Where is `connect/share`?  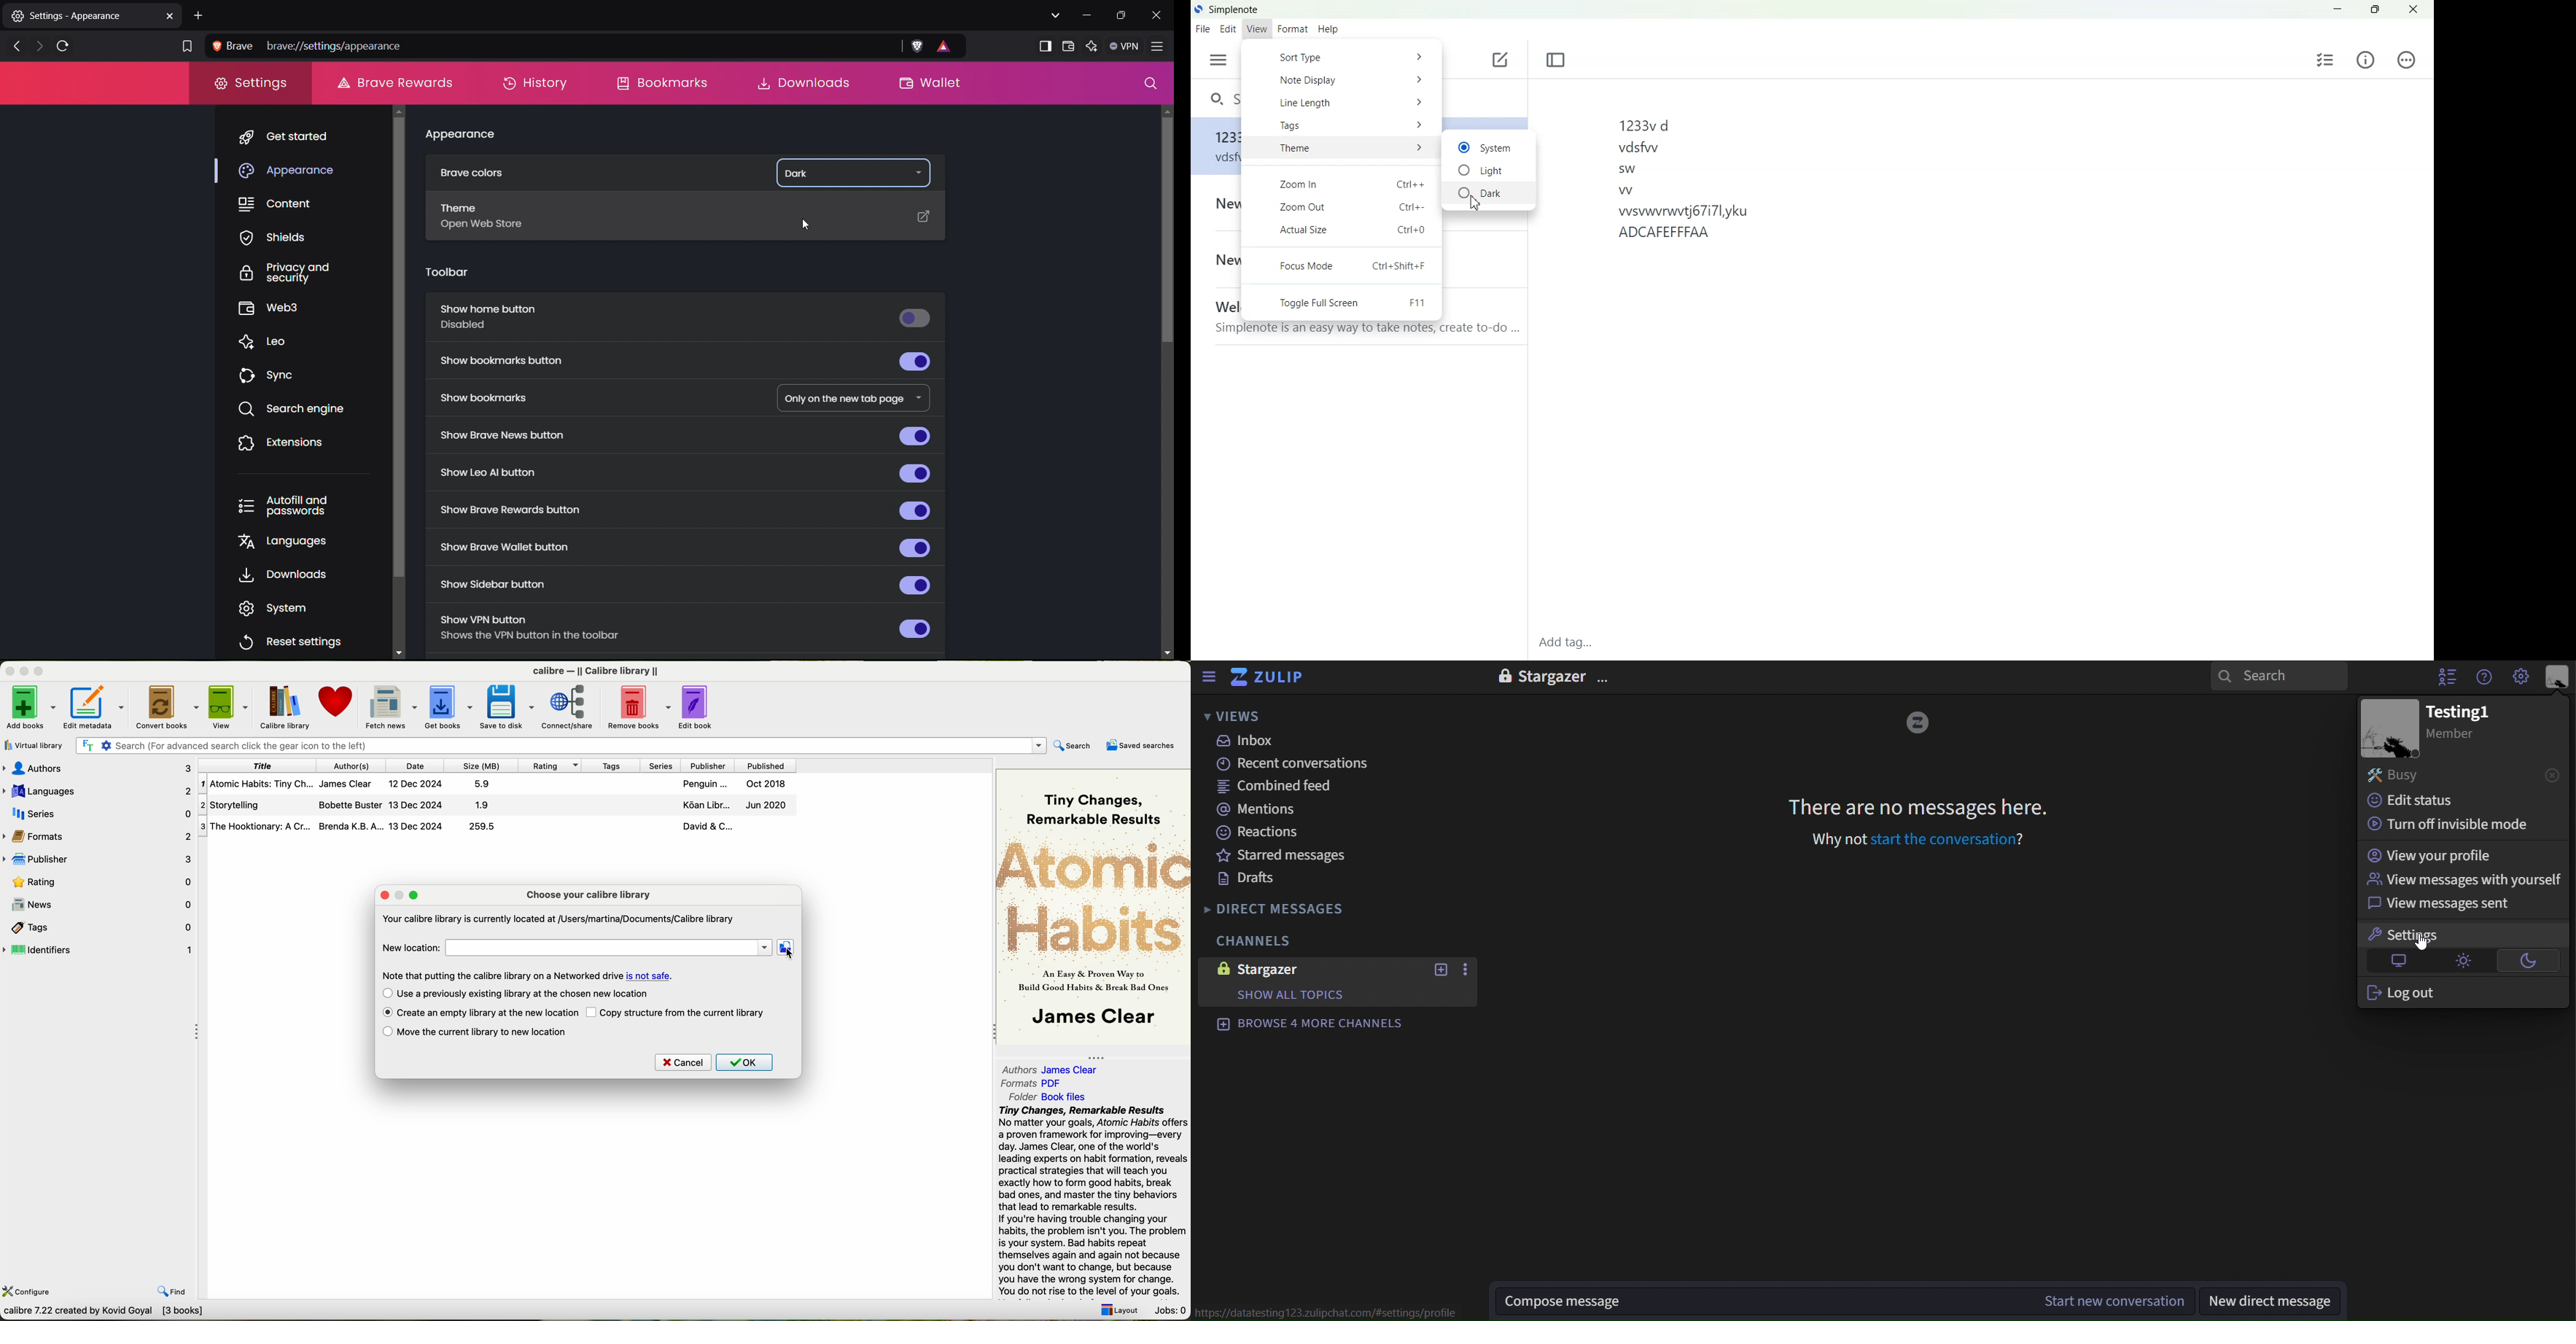 connect/share is located at coordinates (573, 706).